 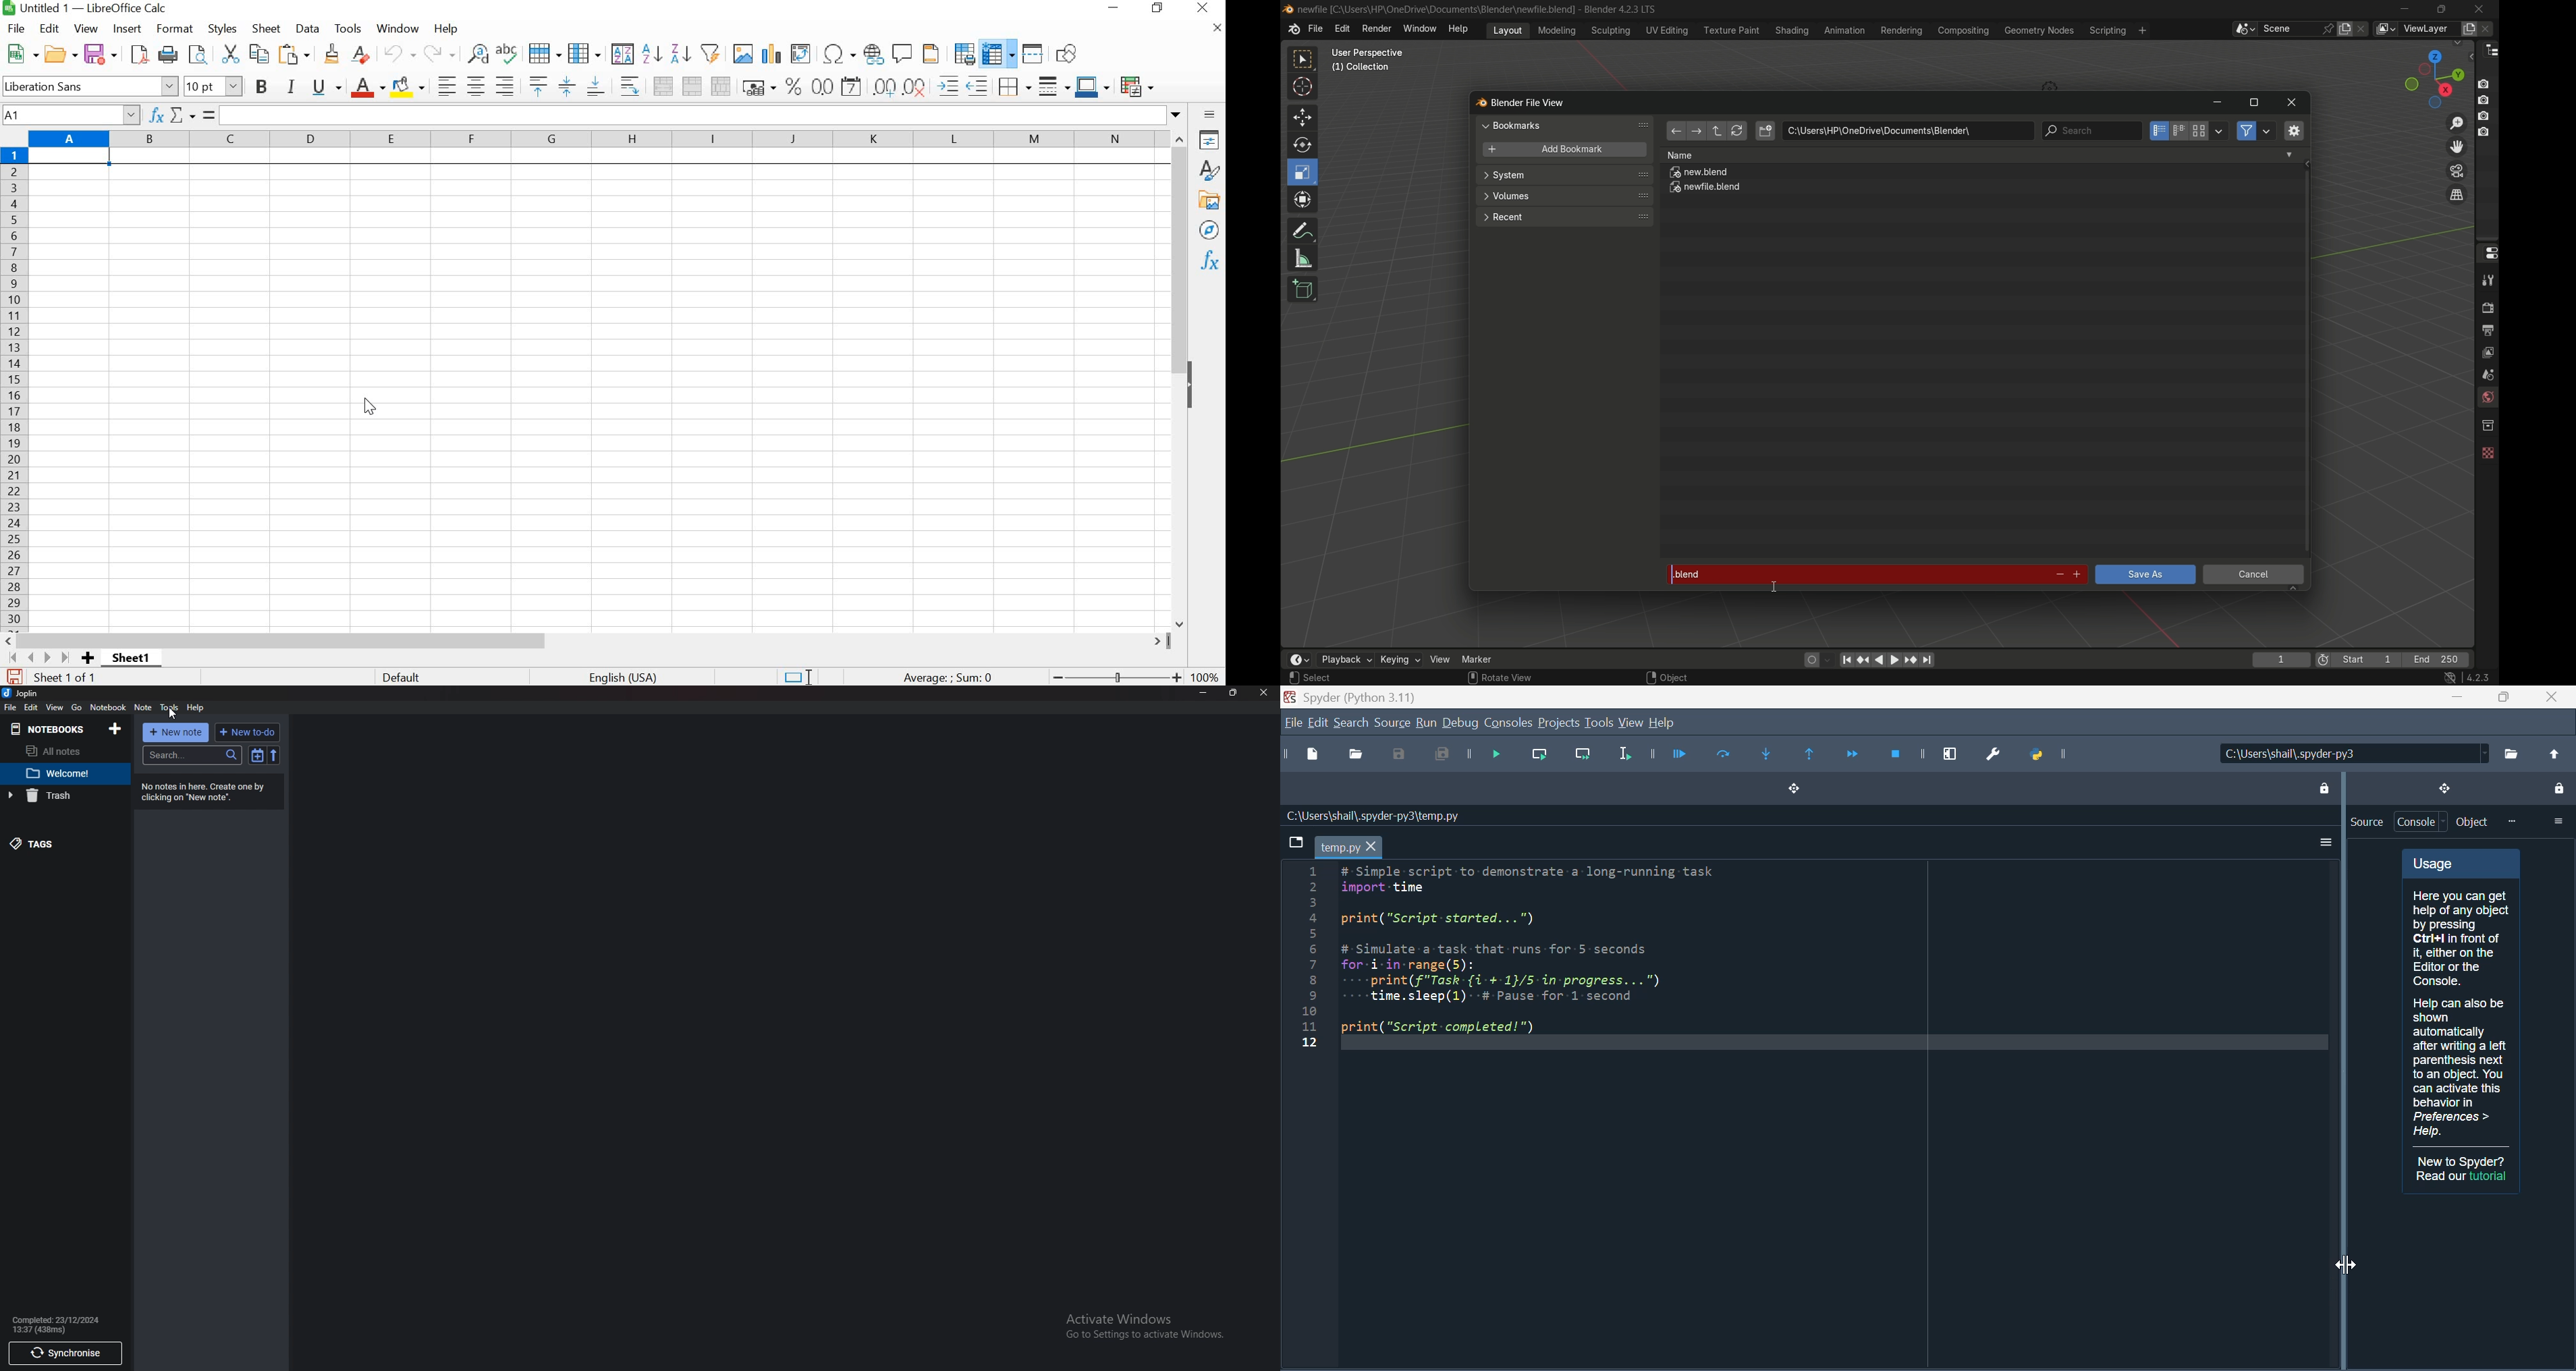 What do you see at coordinates (169, 707) in the screenshot?
I see `Tools` at bounding box center [169, 707].